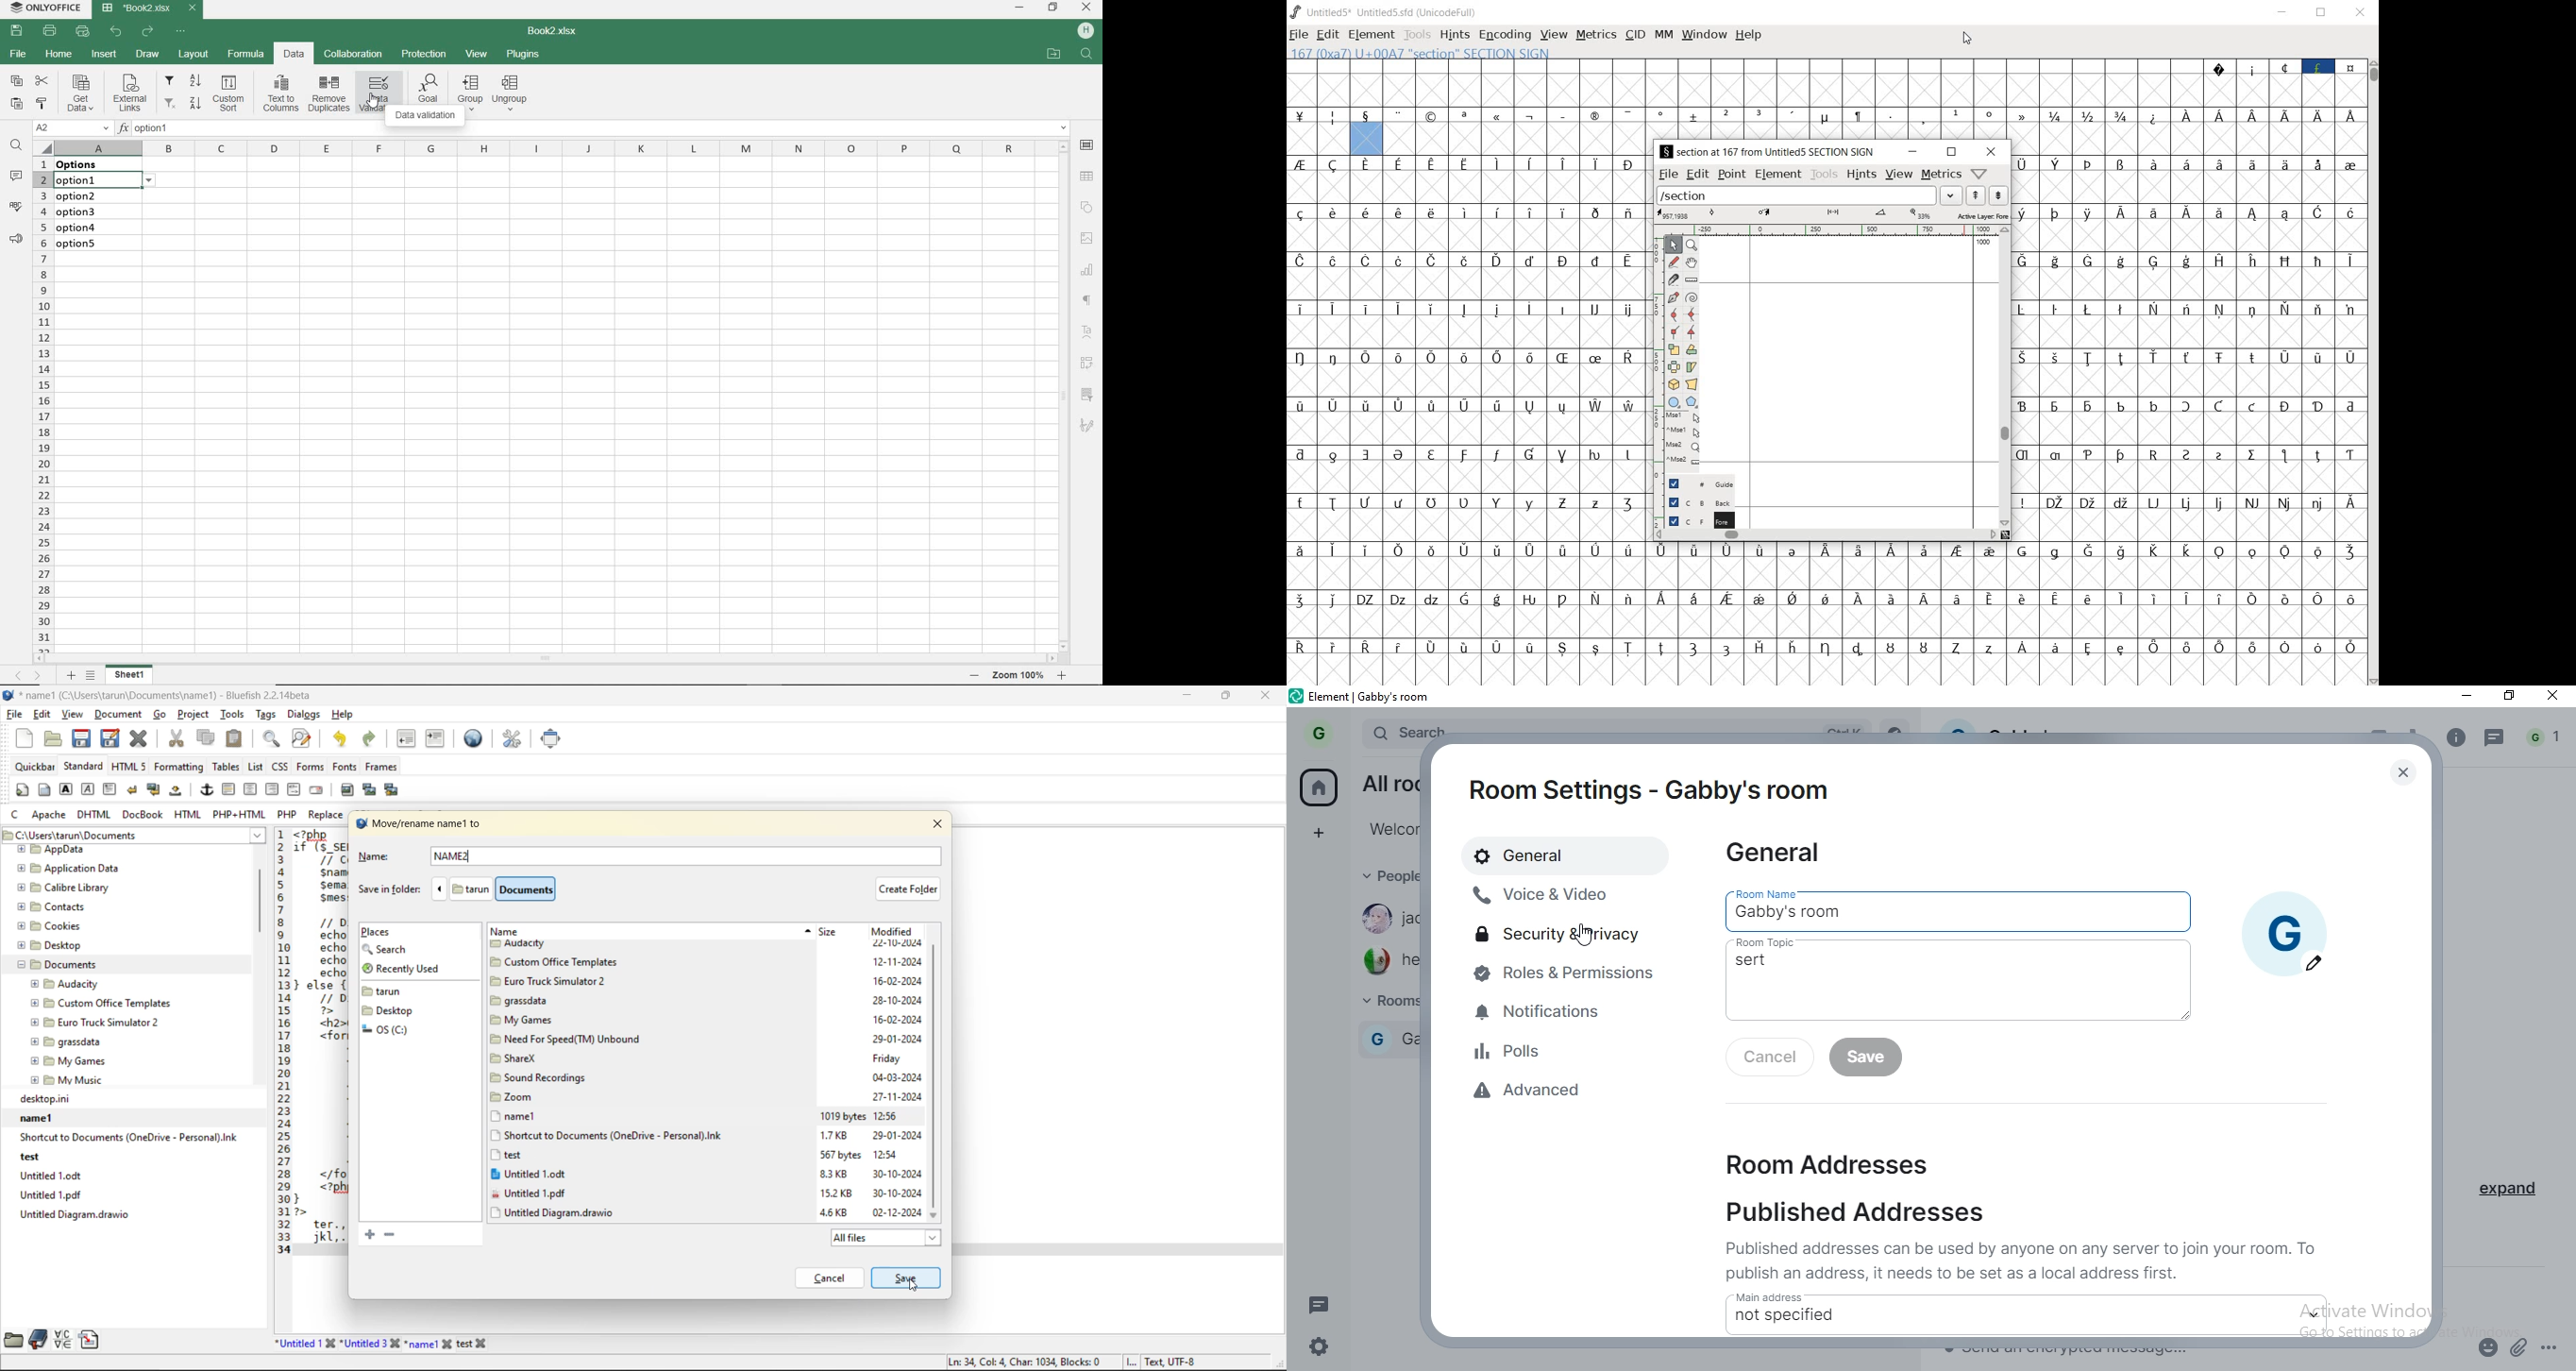 Image resolution: width=2576 pixels, height=1372 pixels. Describe the element at coordinates (1690, 332) in the screenshot. I see `Add a corner point` at that location.